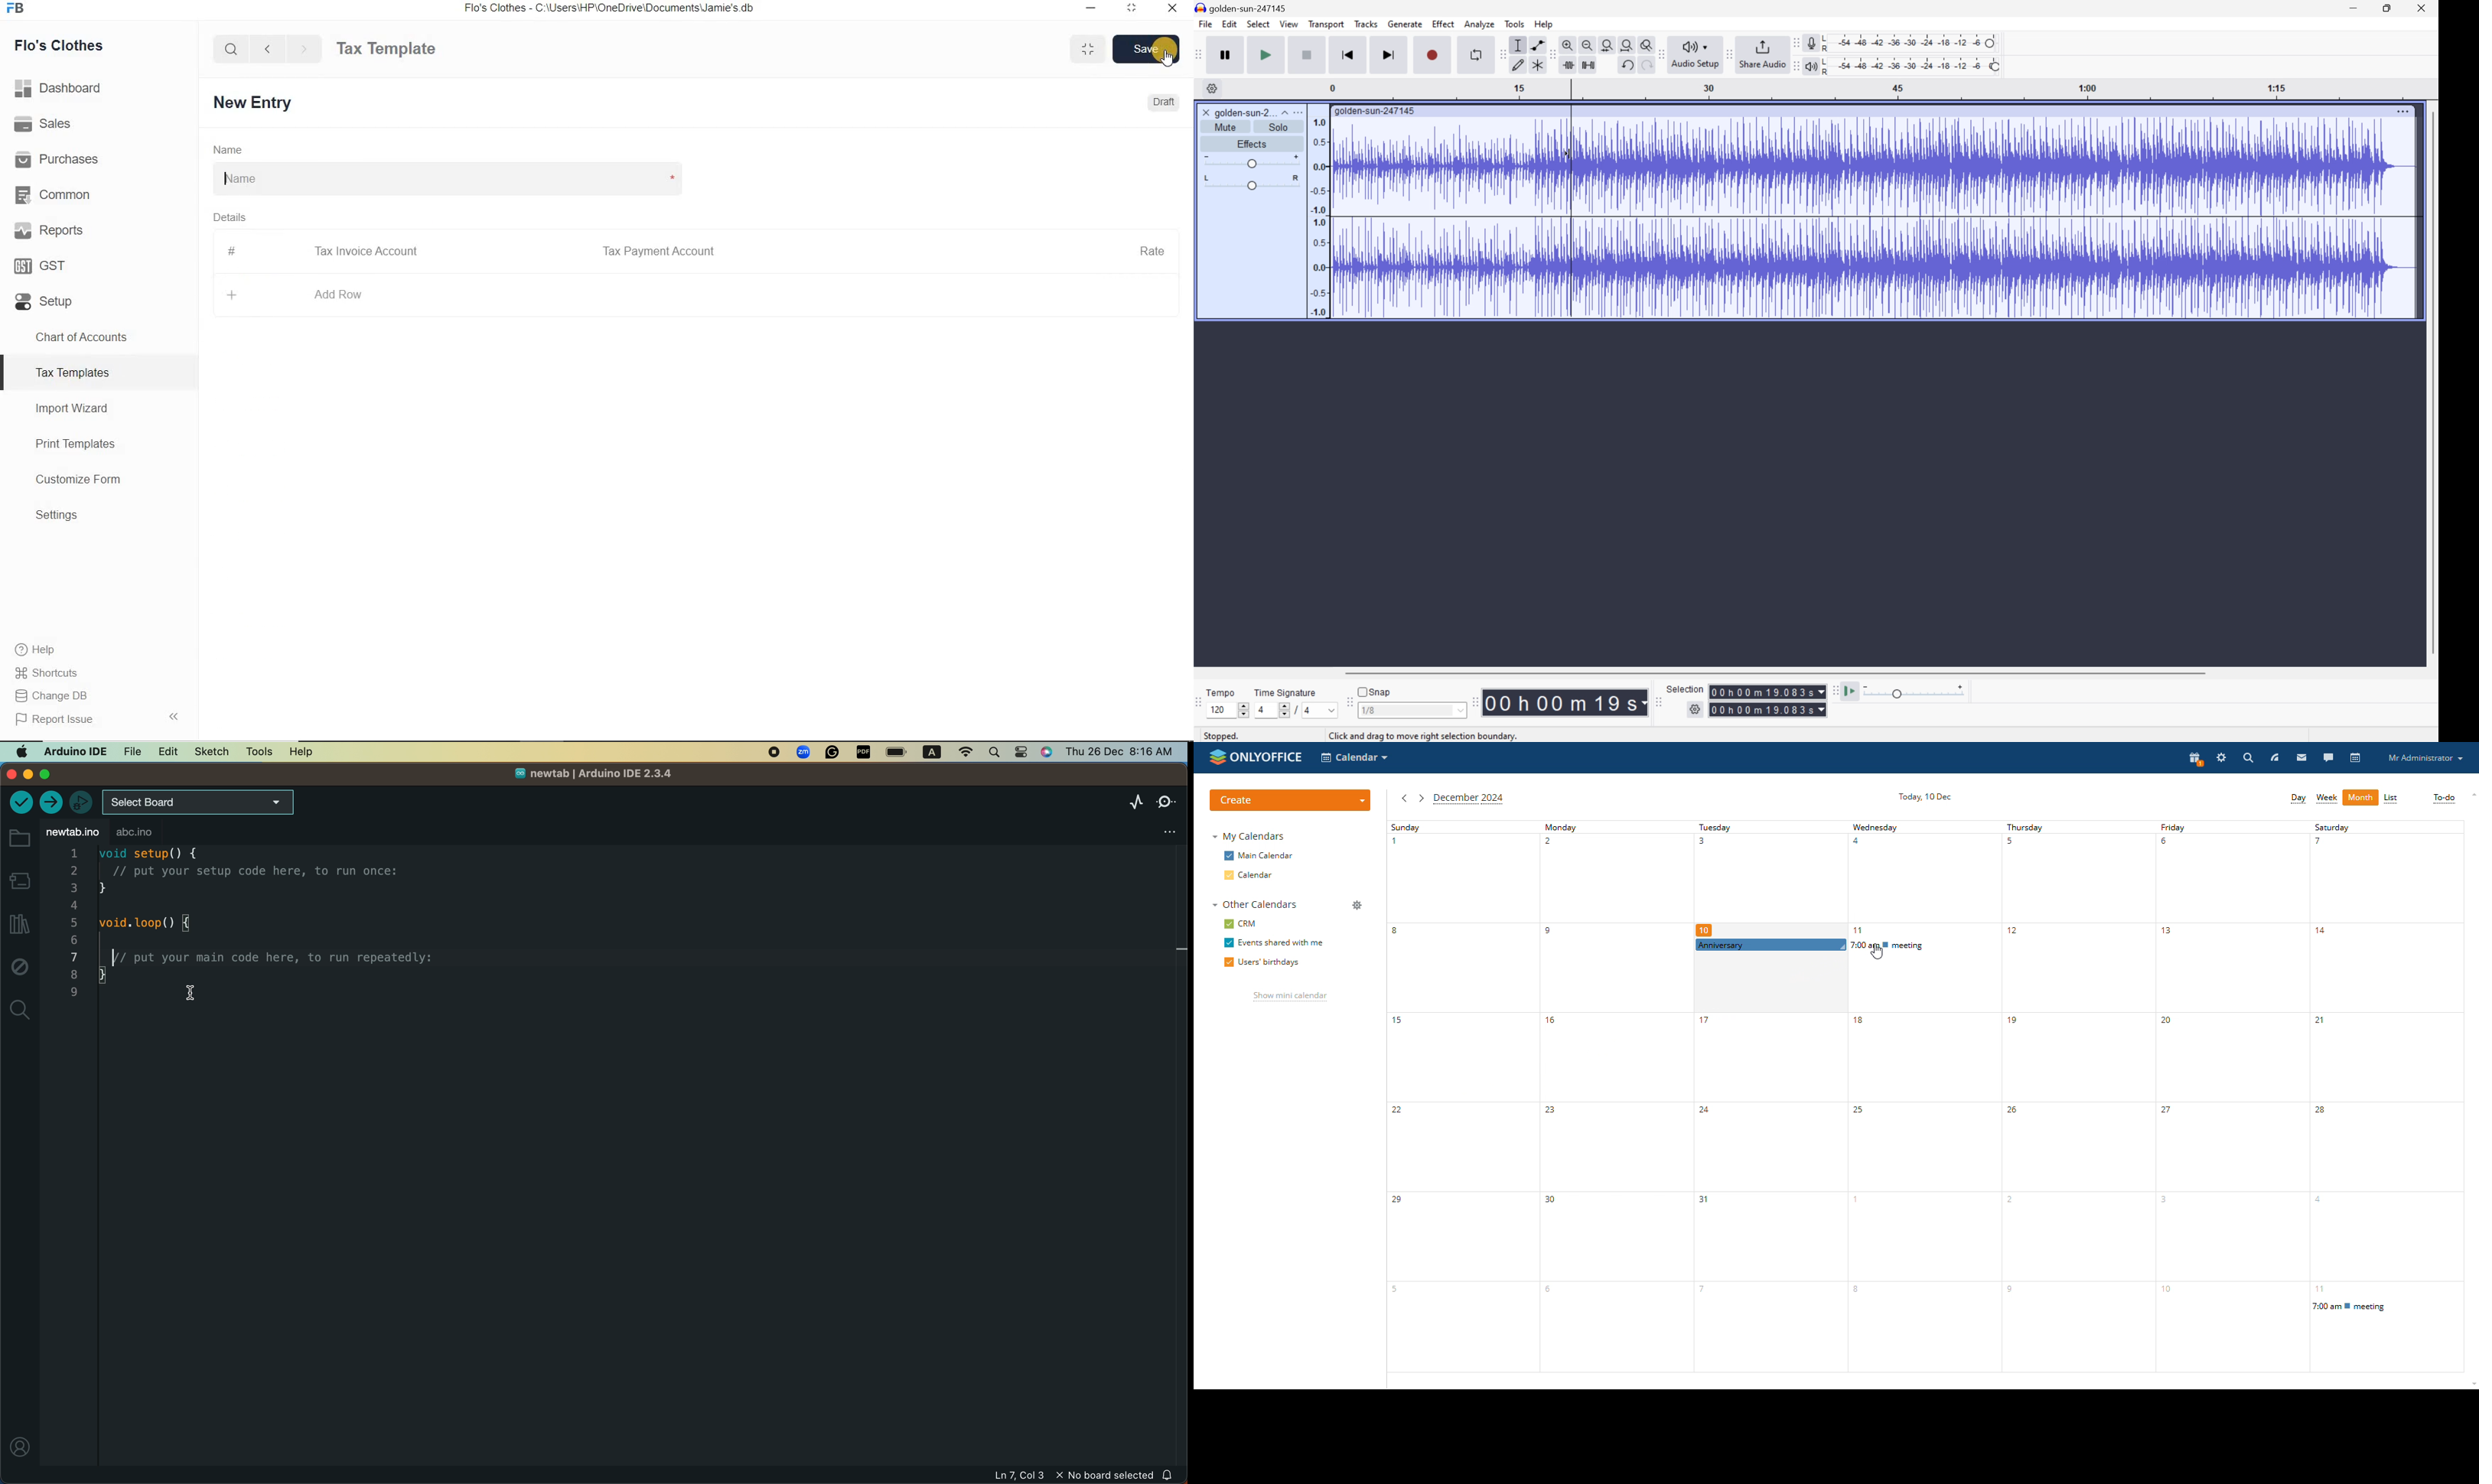 Image resolution: width=2492 pixels, height=1484 pixels. I want to click on GST, so click(99, 263).